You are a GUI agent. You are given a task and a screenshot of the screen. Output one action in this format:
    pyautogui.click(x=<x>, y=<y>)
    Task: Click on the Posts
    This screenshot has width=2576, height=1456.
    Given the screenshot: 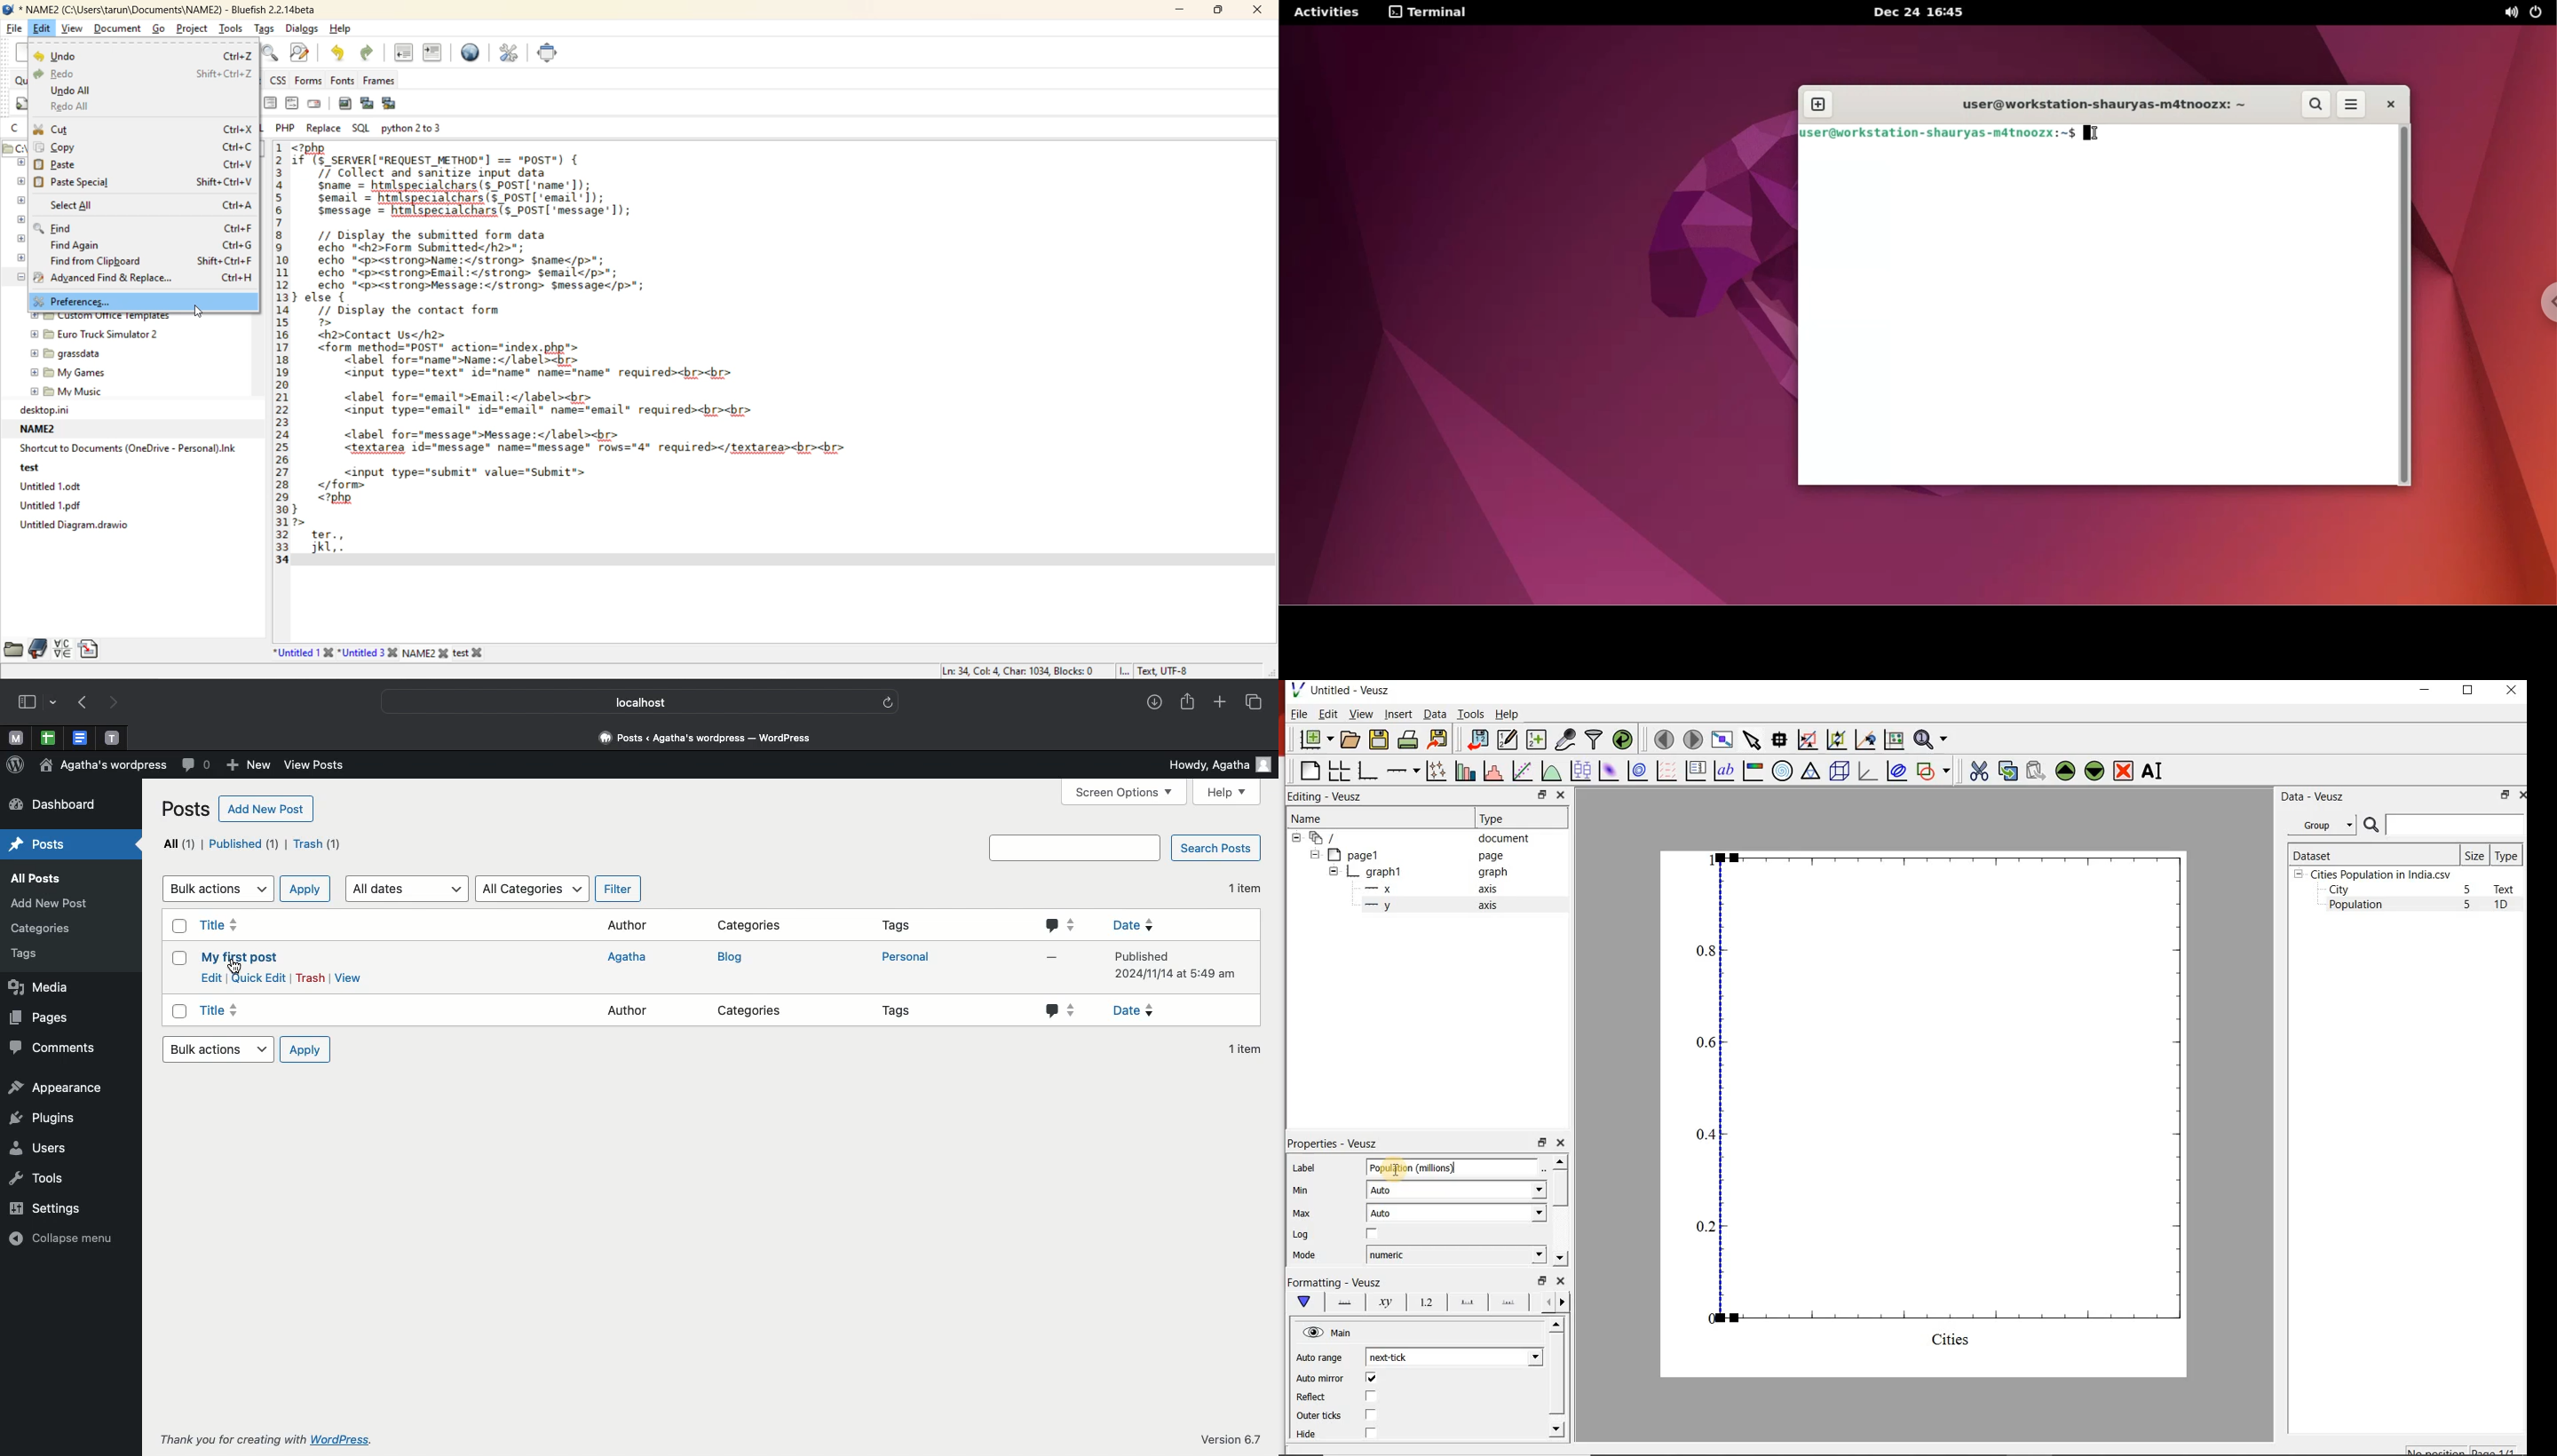 What is the action you would take?
    pyautogui.click(x=51, y=843)
    